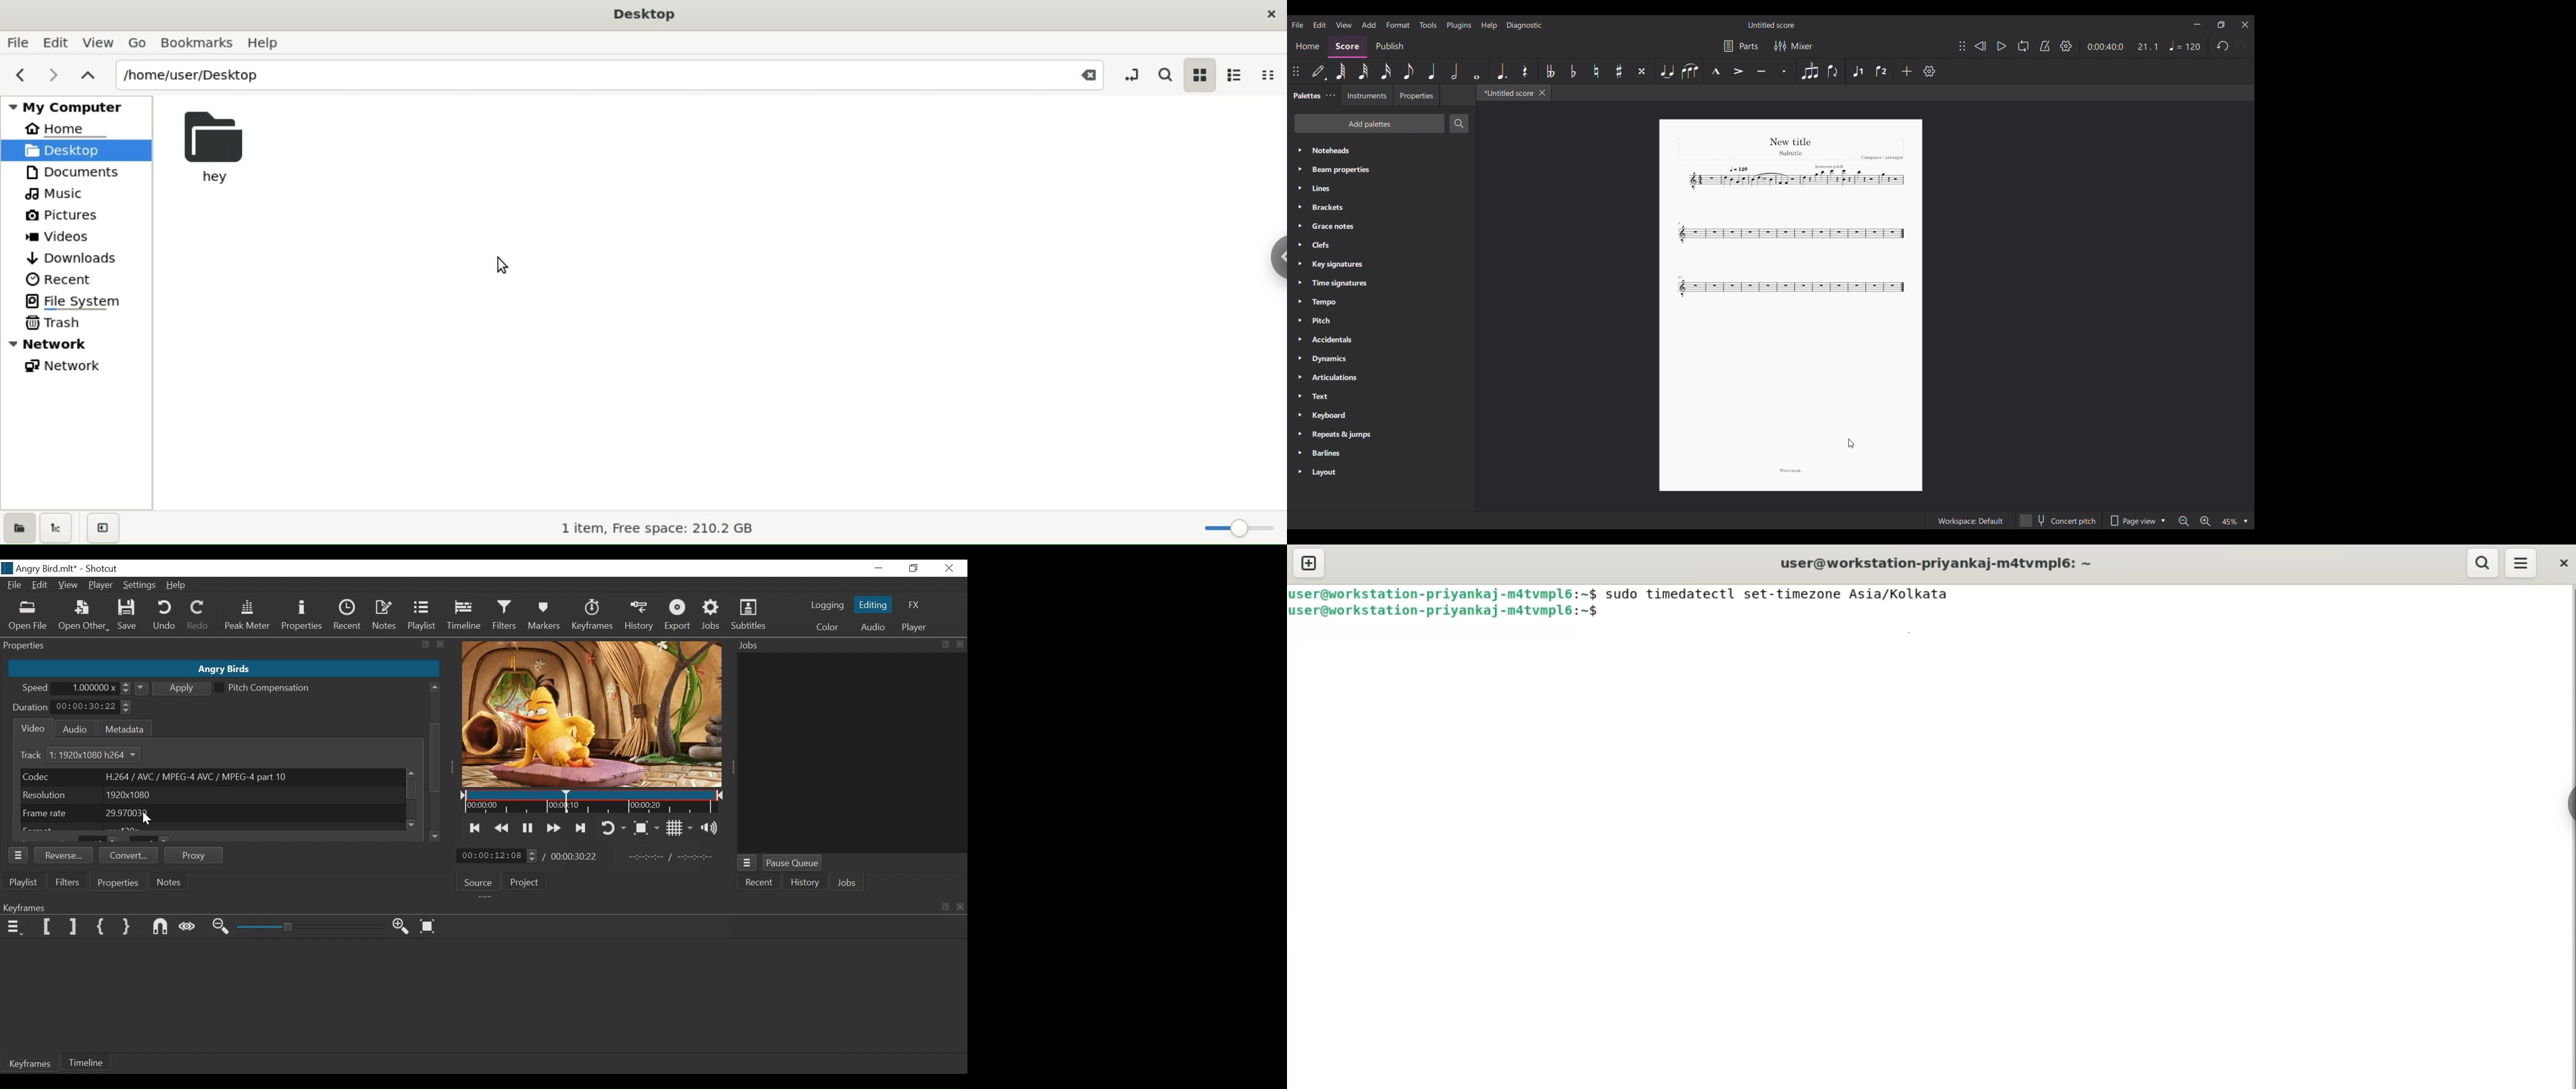 The width and height of the screenshot is (2576, 1092). I want to click on Codec, so click(211, 776).